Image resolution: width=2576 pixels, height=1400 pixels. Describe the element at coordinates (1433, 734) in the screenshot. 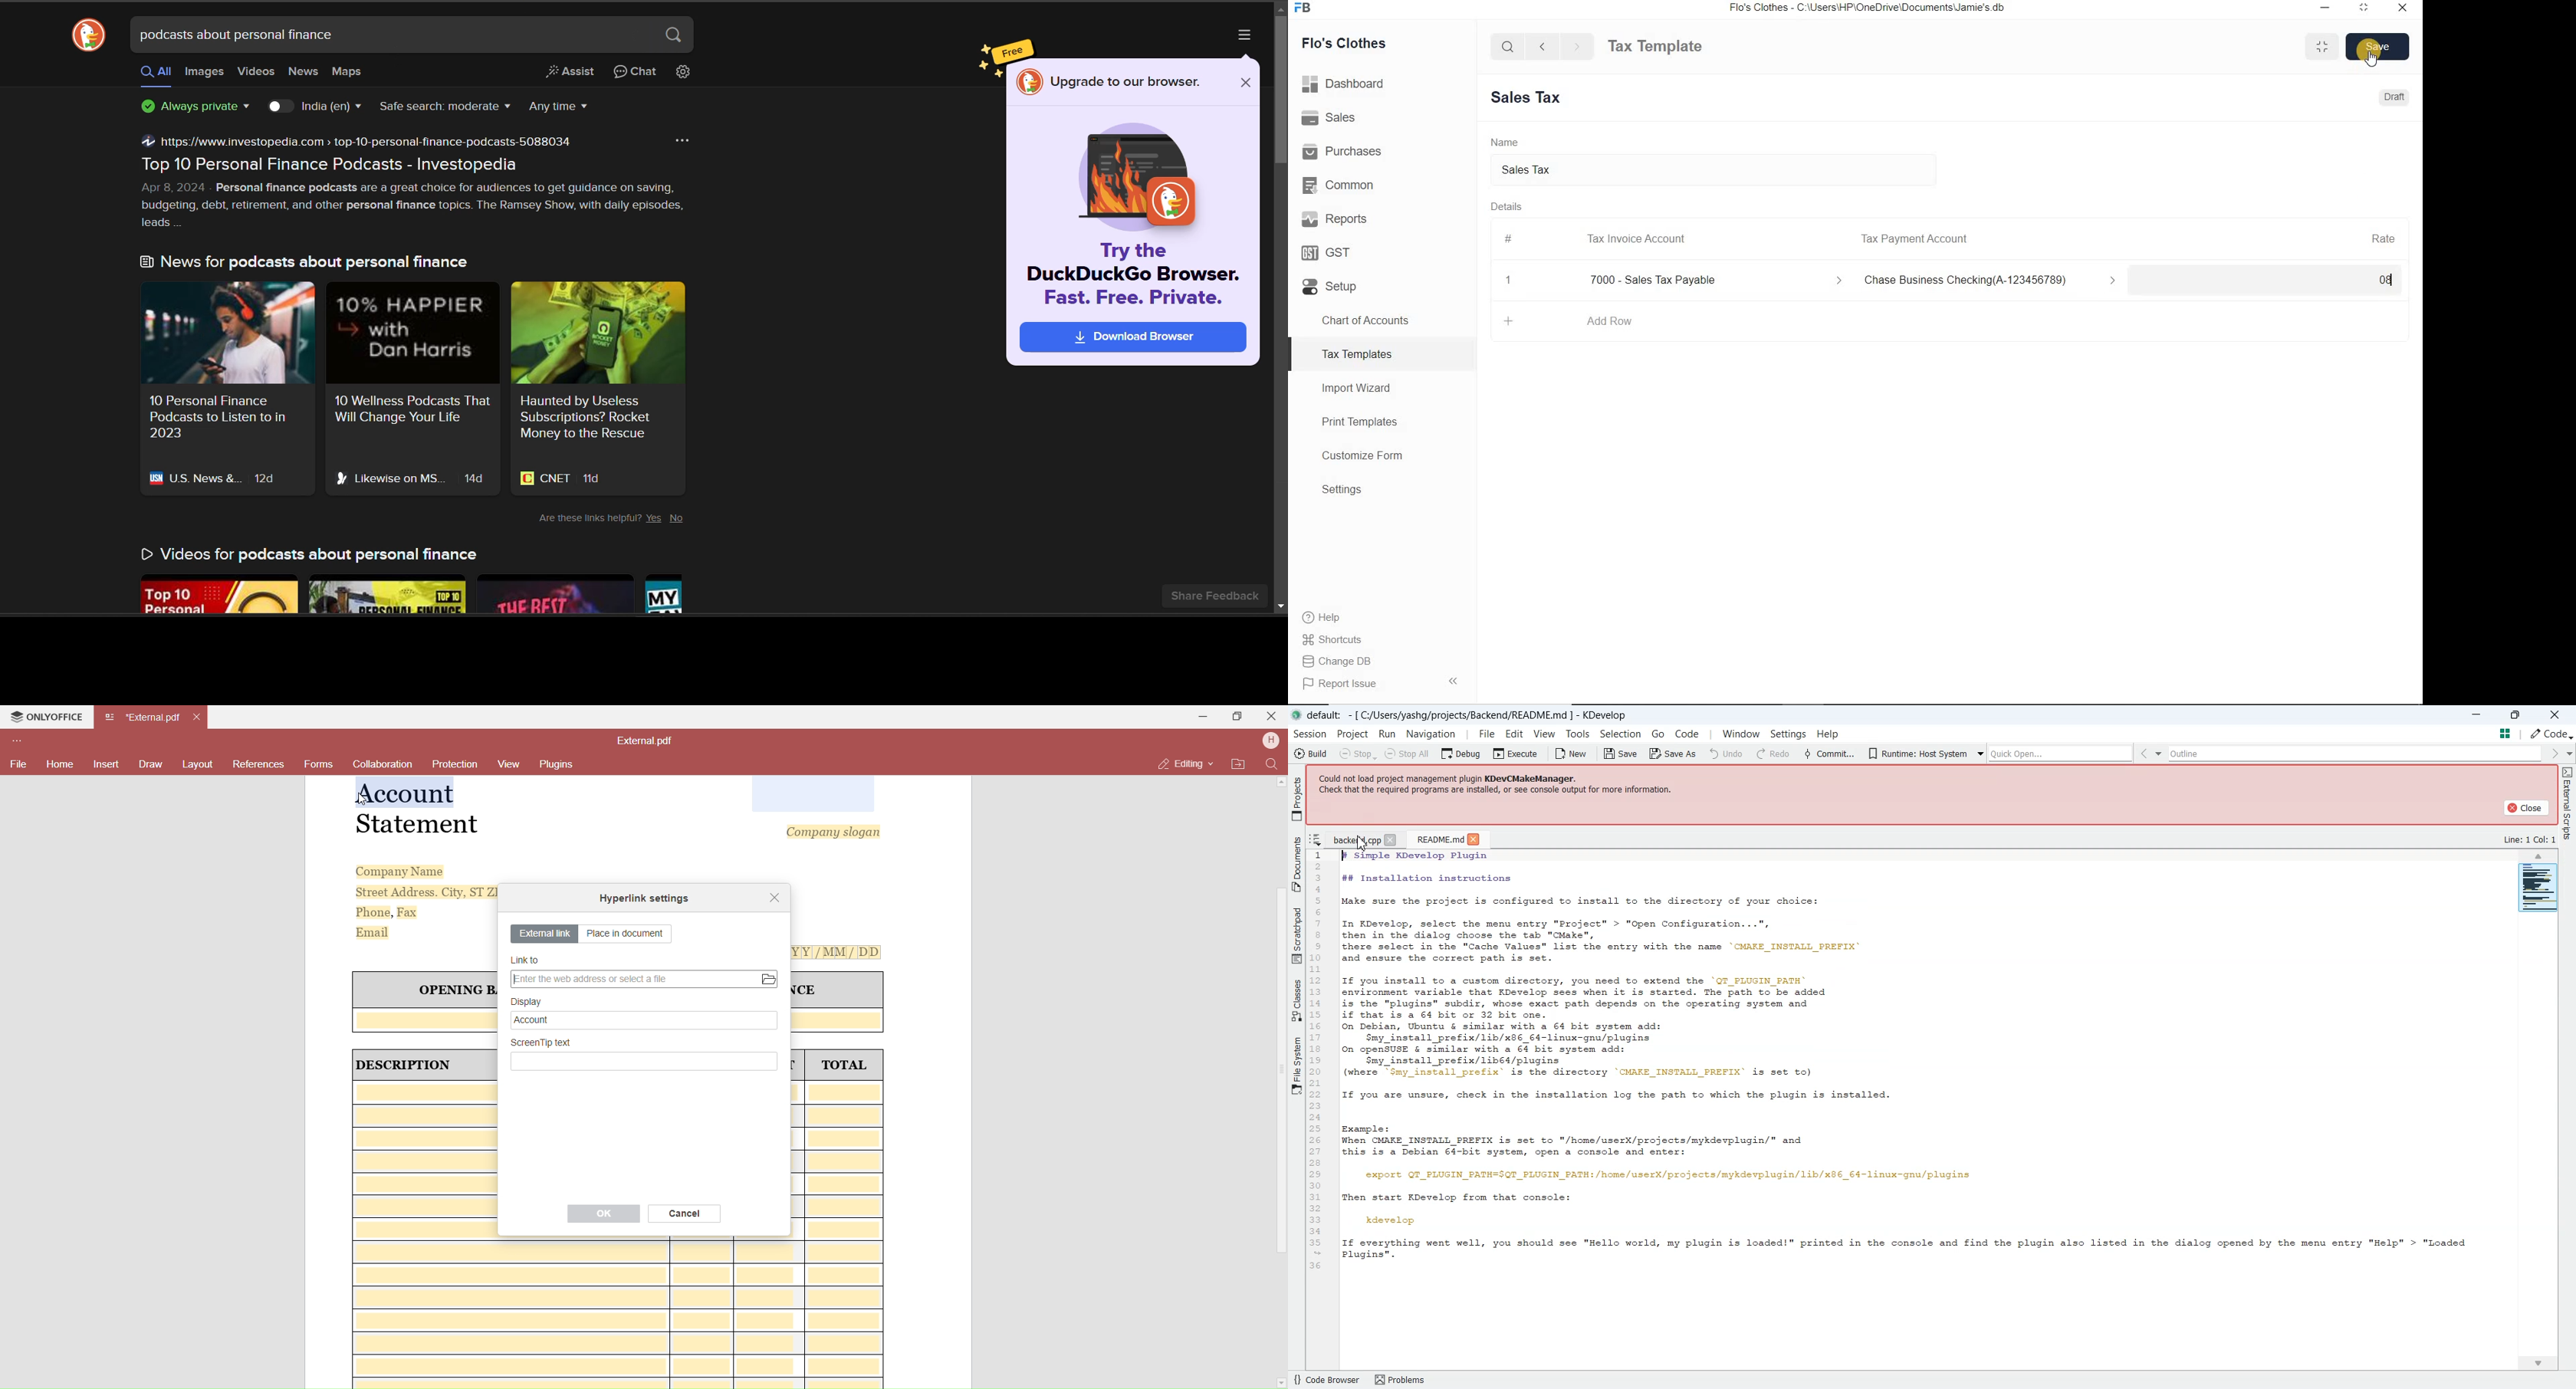

I see `Navigation` at that location.